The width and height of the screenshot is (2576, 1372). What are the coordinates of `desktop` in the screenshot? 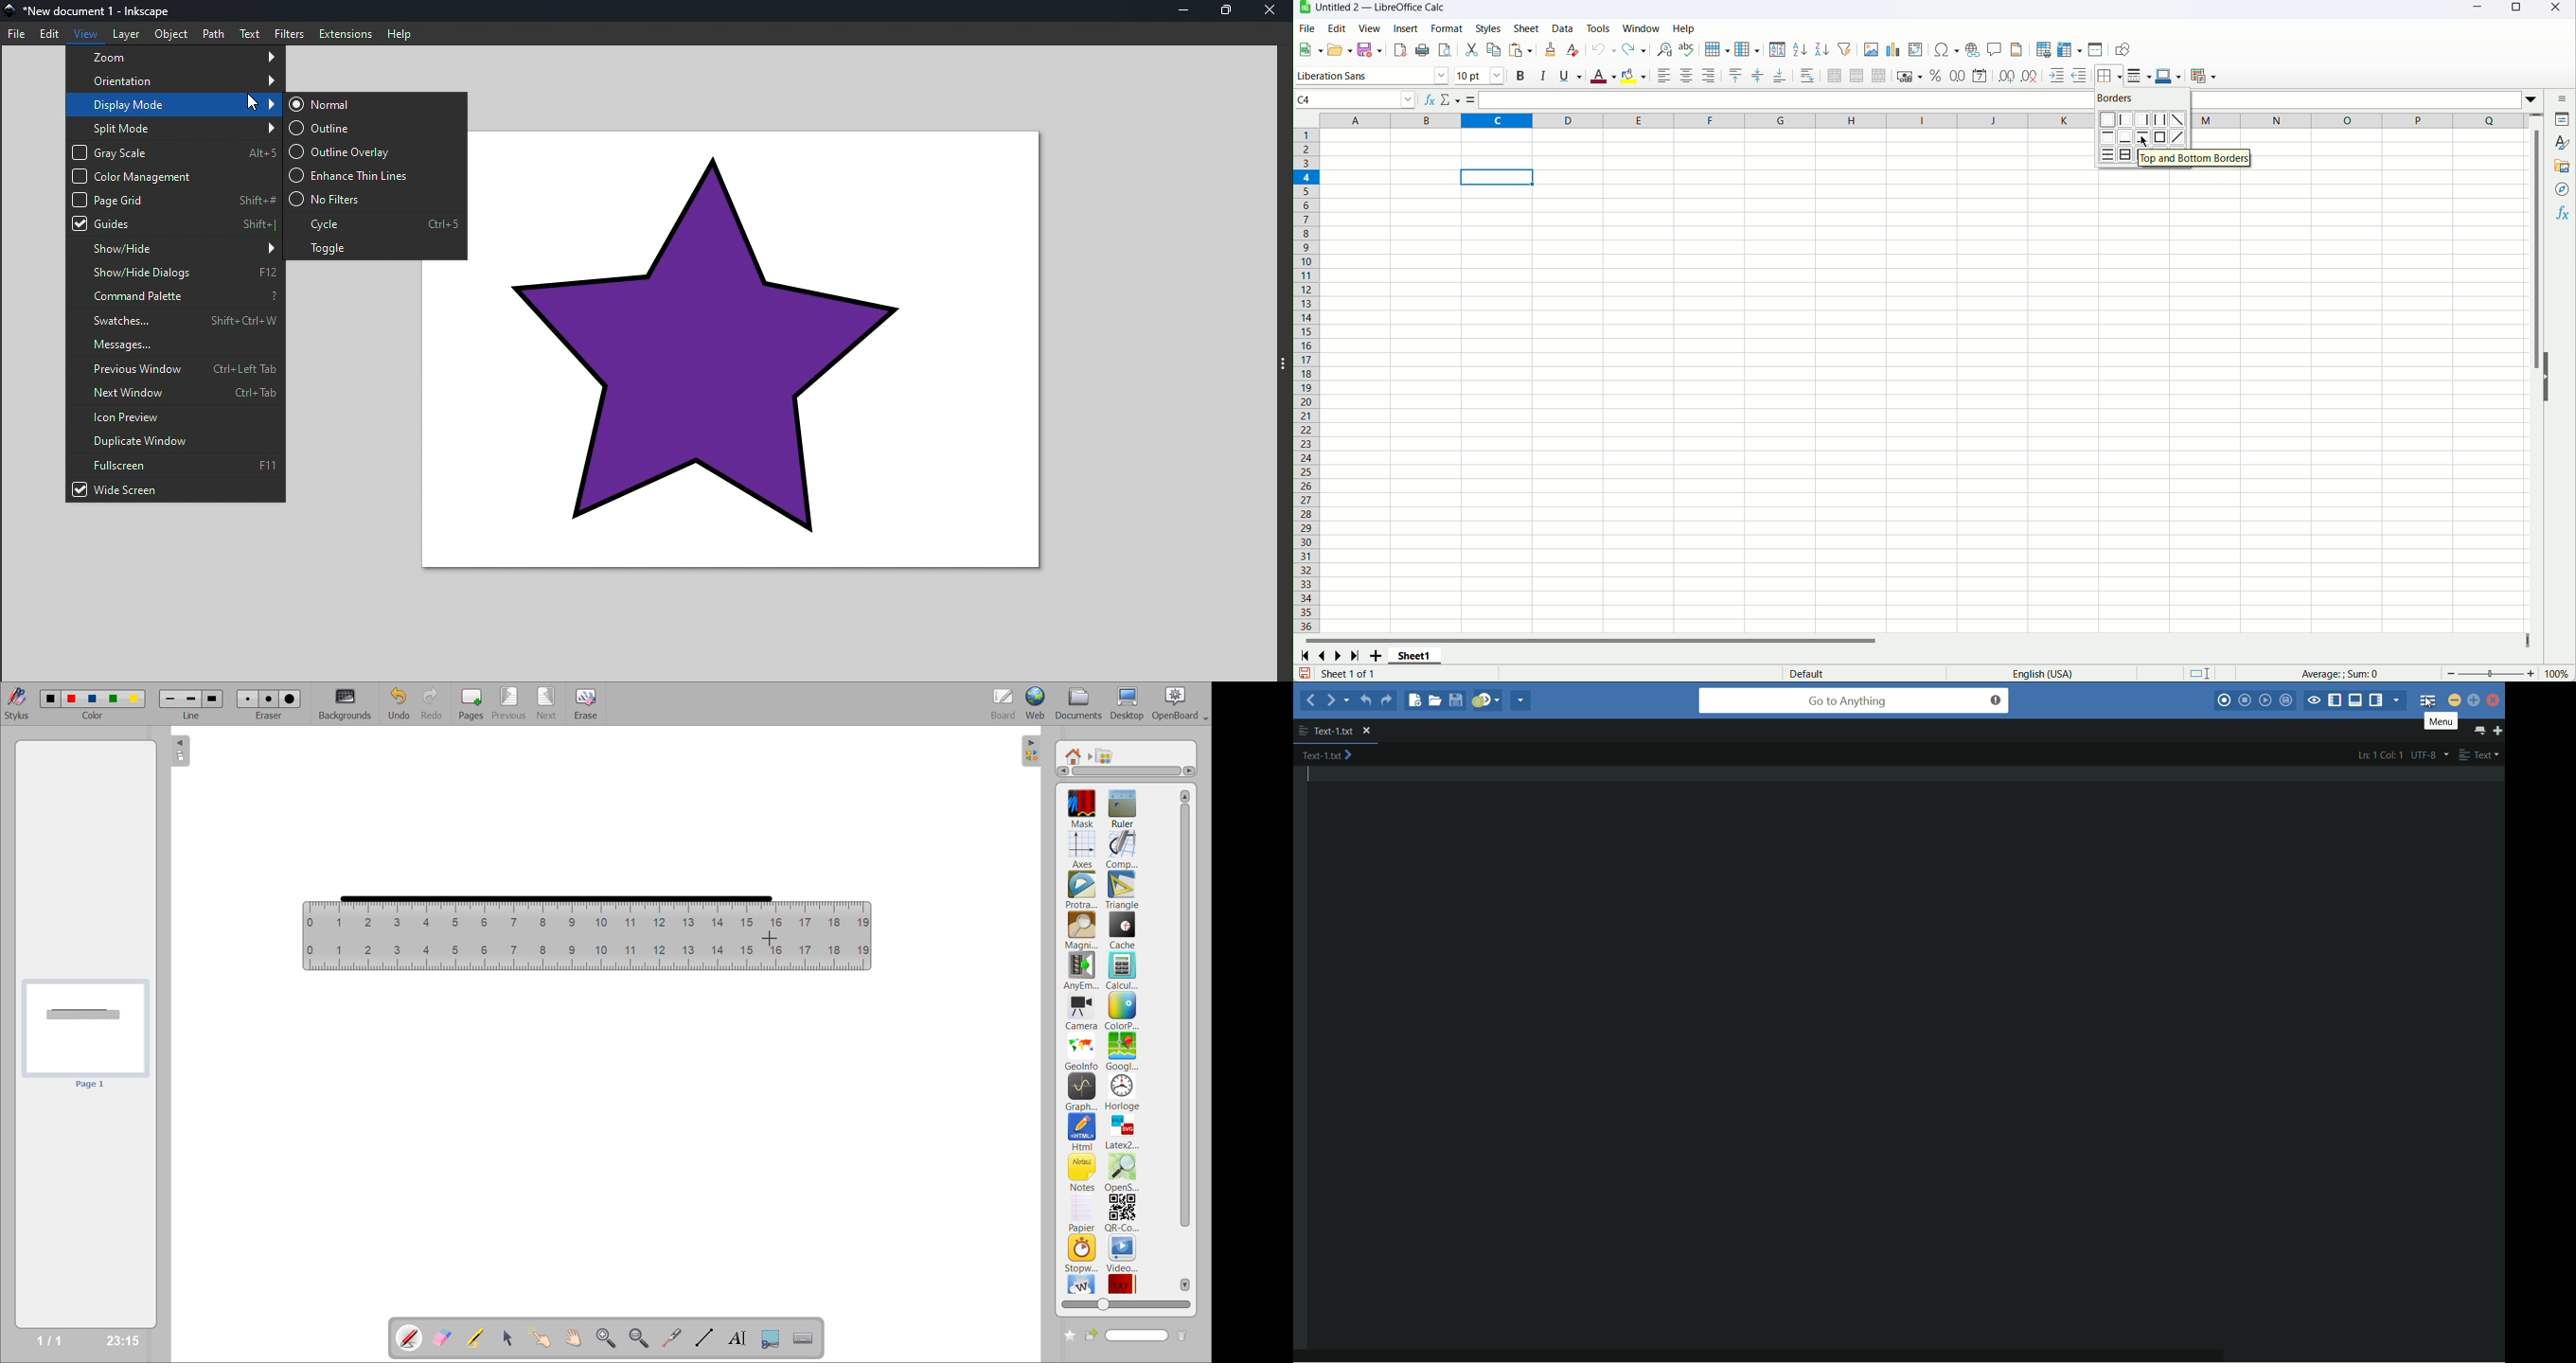 It's located at (1128, 703).